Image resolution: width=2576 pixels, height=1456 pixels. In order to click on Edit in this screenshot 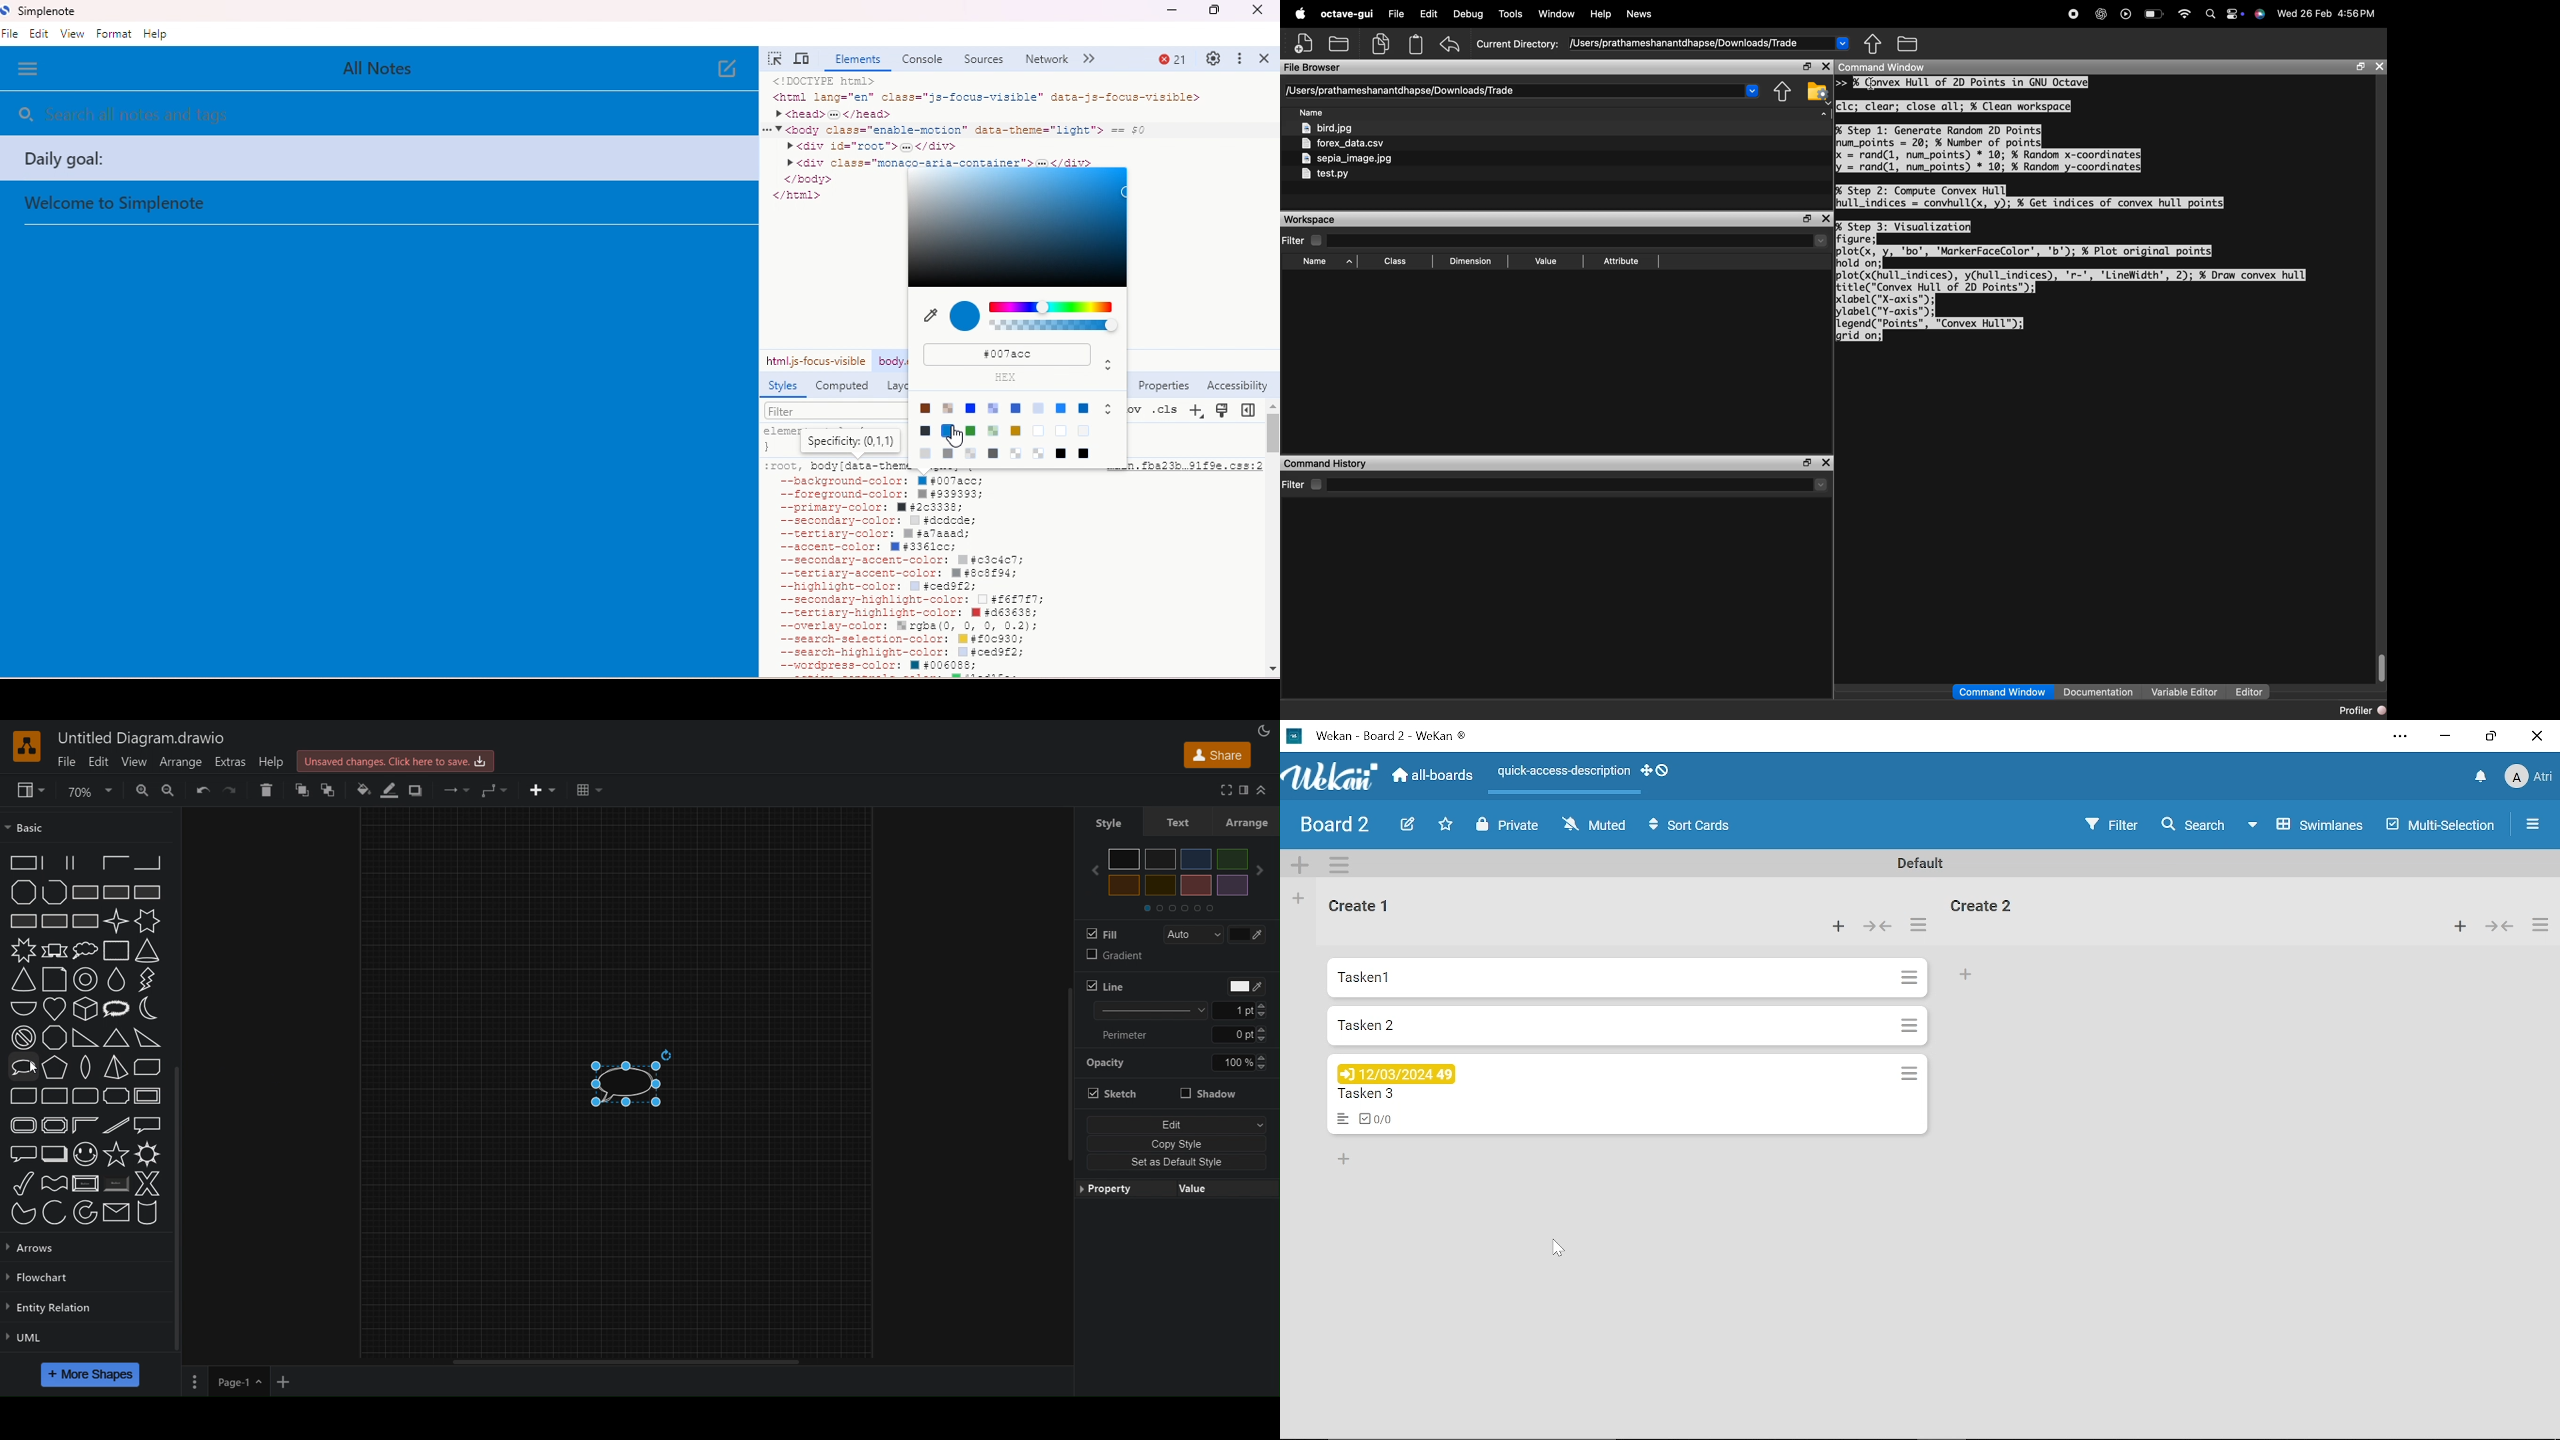, I will do `click(97, 761)`.